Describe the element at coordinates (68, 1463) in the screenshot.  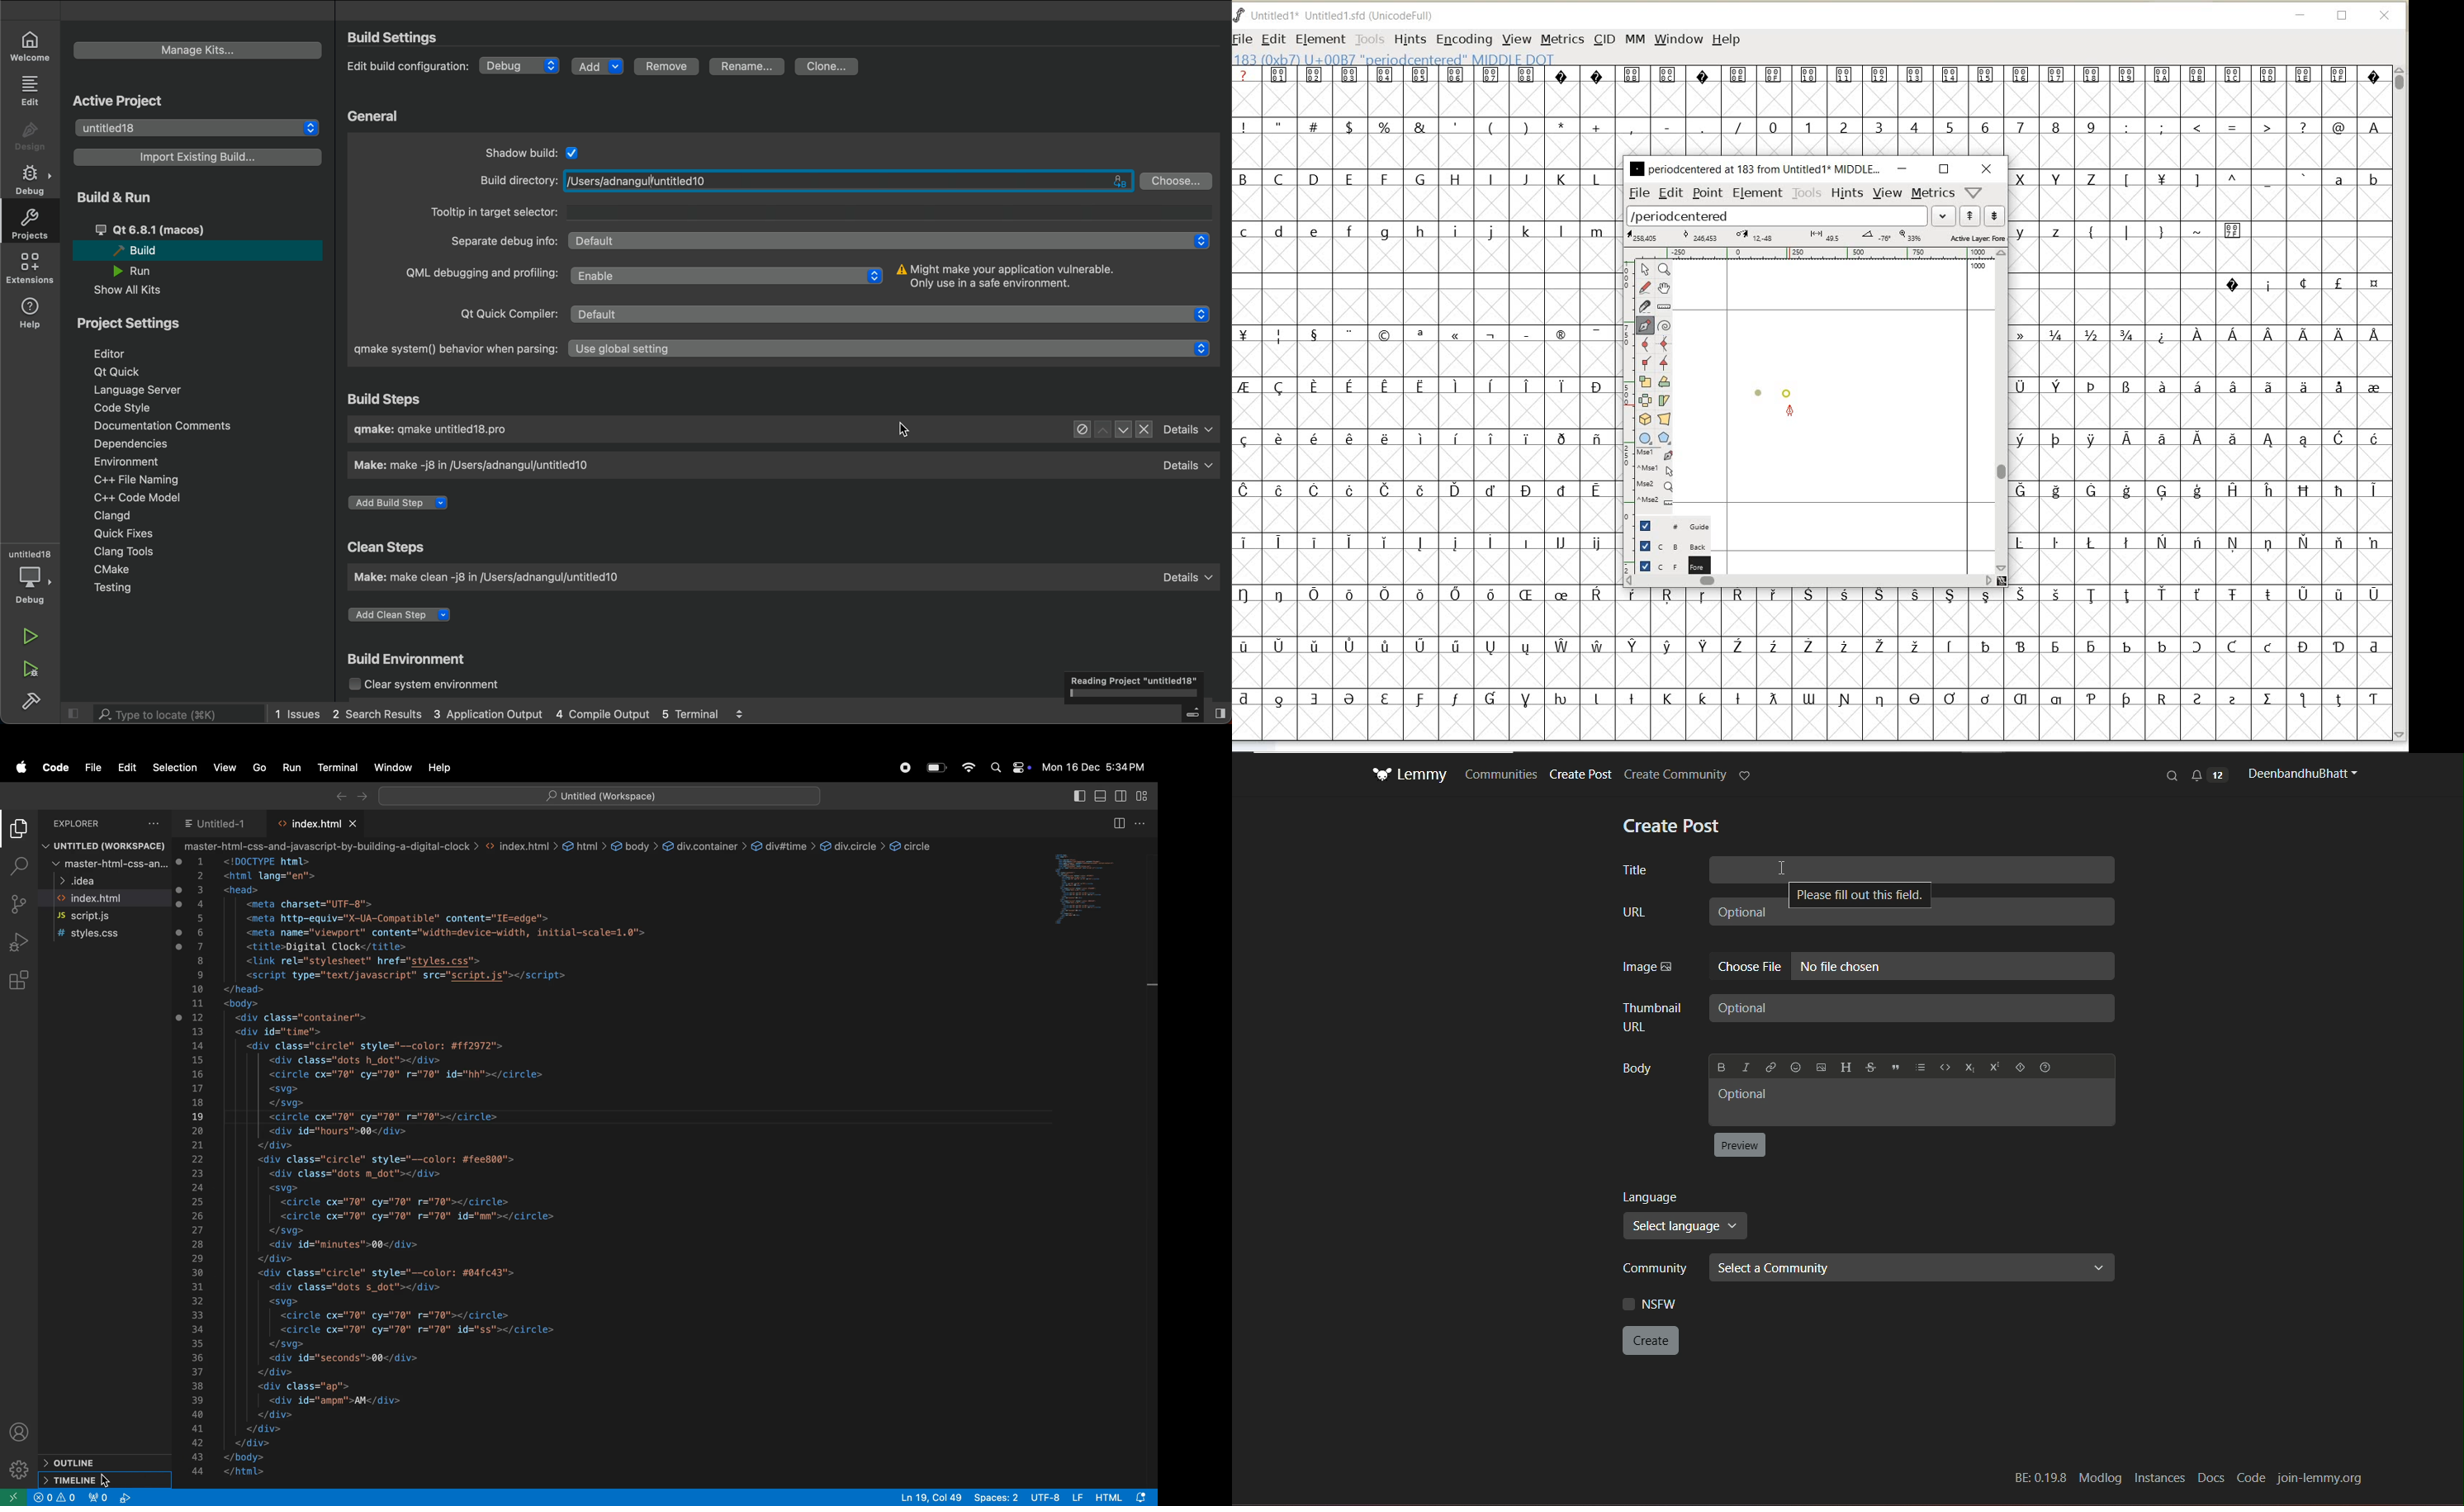
I see `outline` at that location.